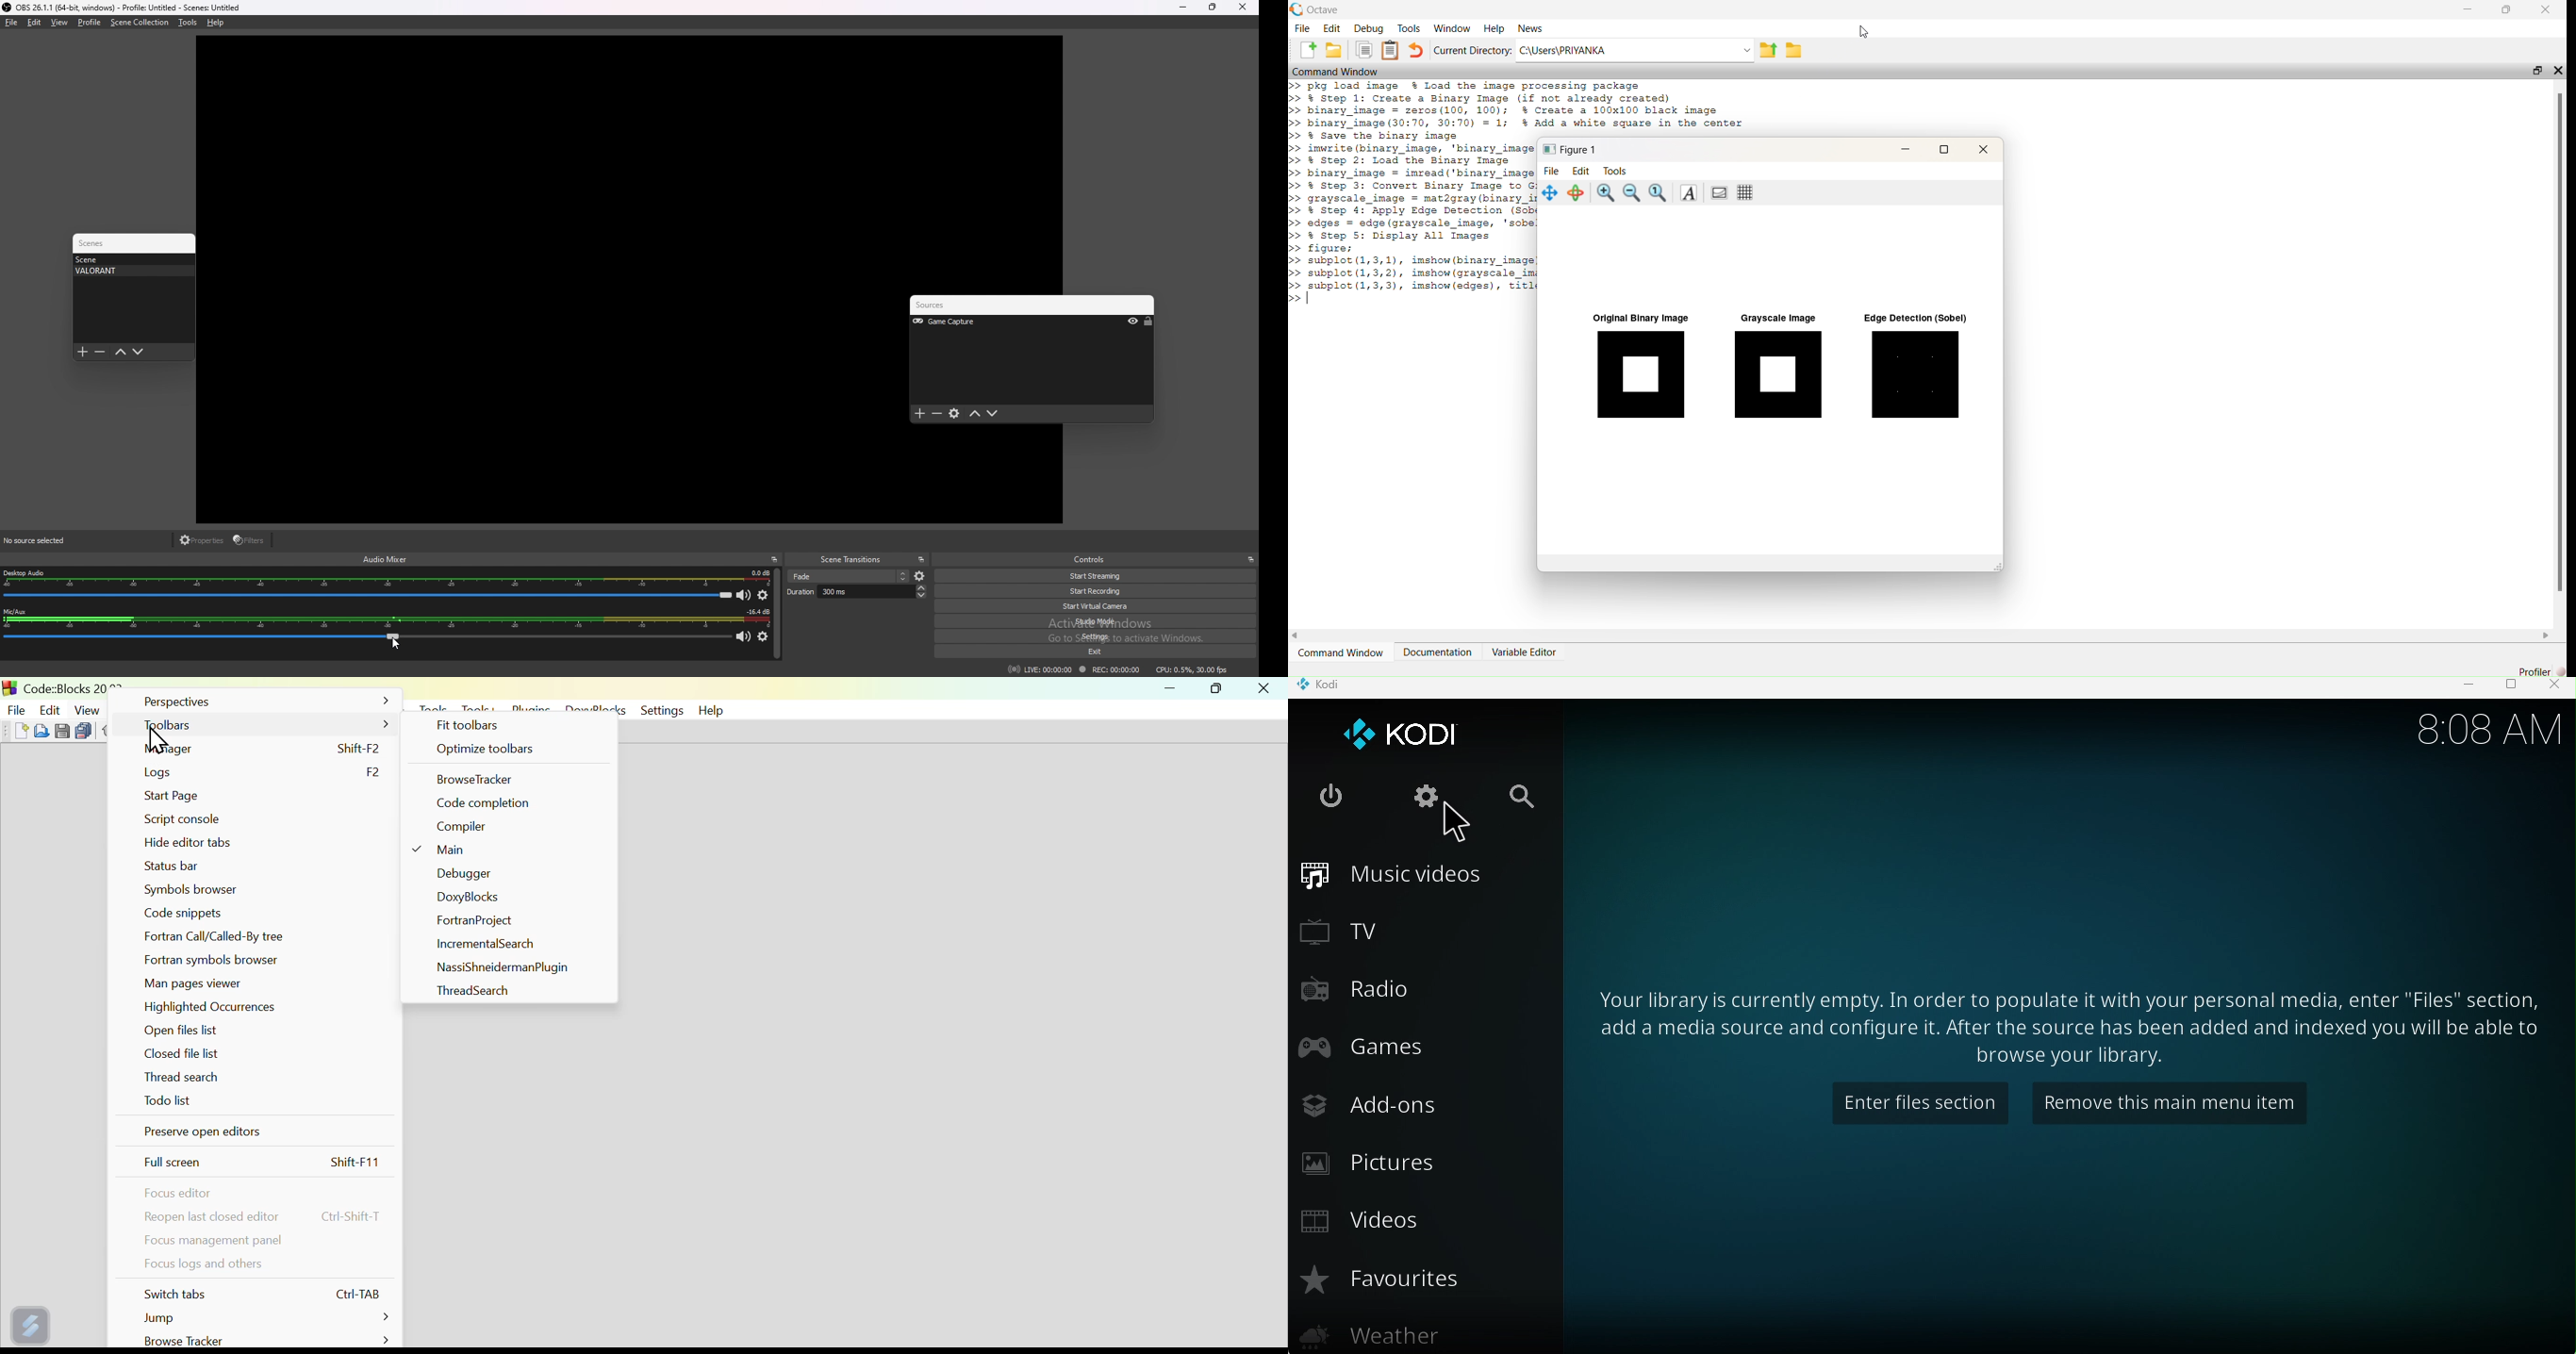 This screenshot has height=1372, width=2576. Describe the element at coordinates (956, 415) in the screenshot. I see `settings` at that location.